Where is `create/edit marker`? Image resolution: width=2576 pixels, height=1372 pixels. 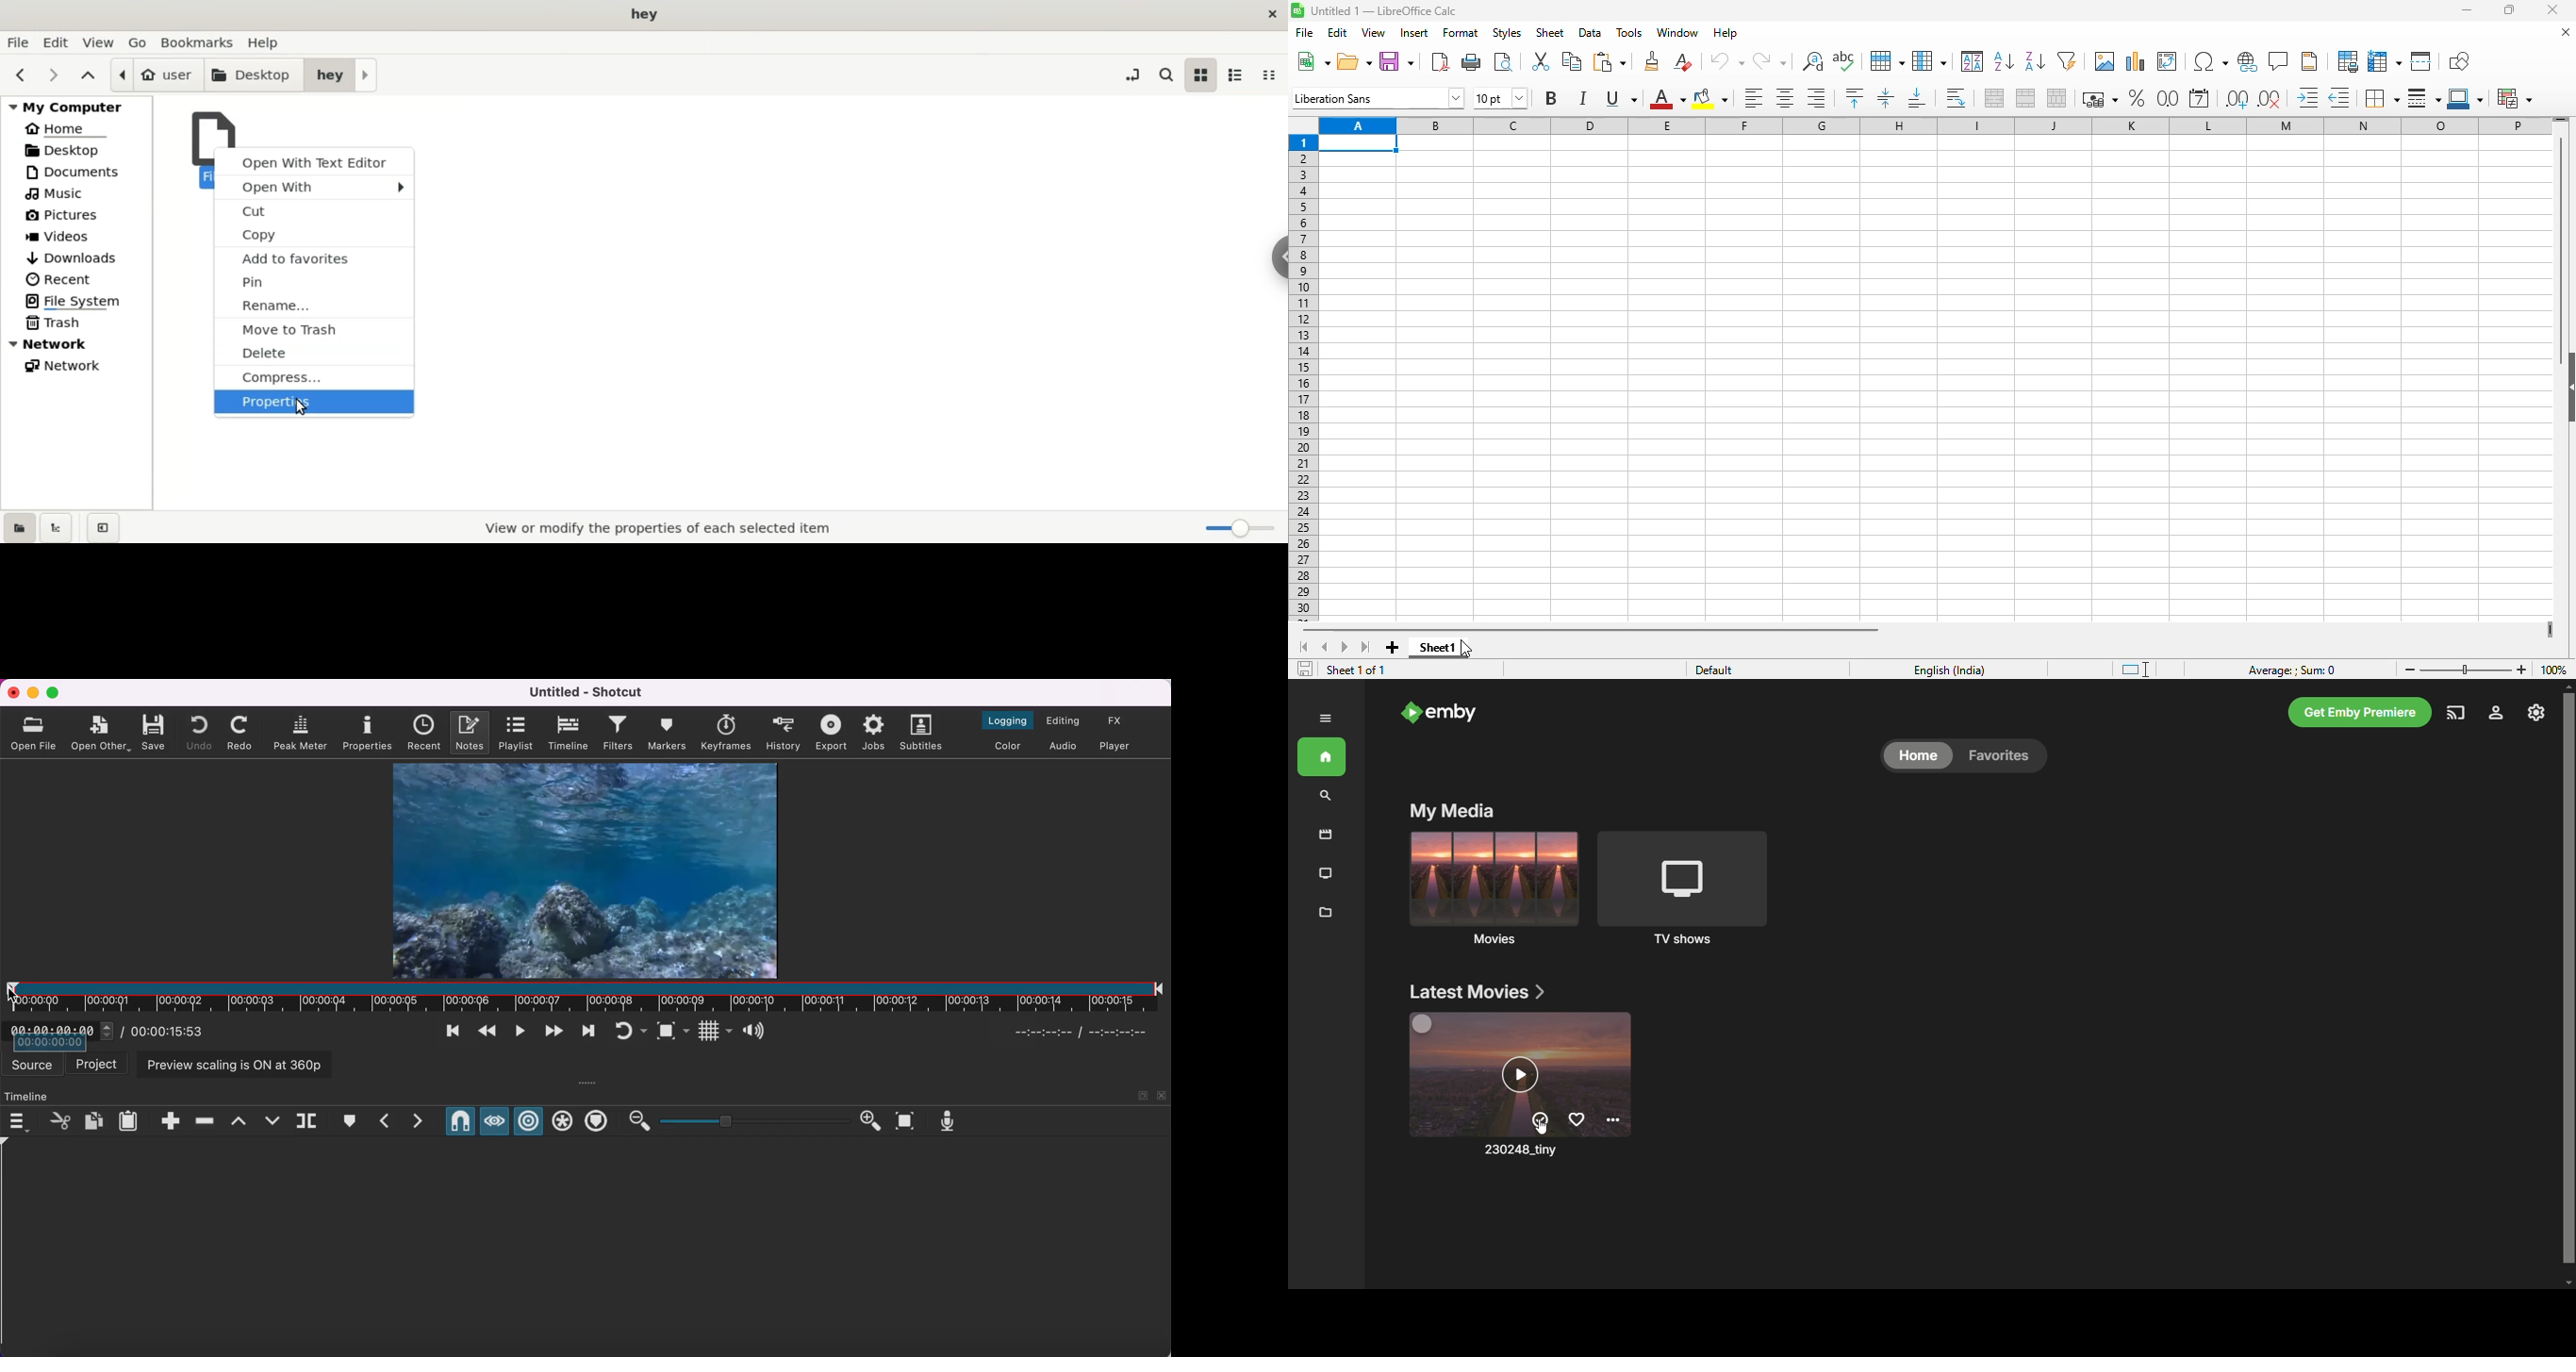 create/edit marker is located at coordinates (349, 1119).